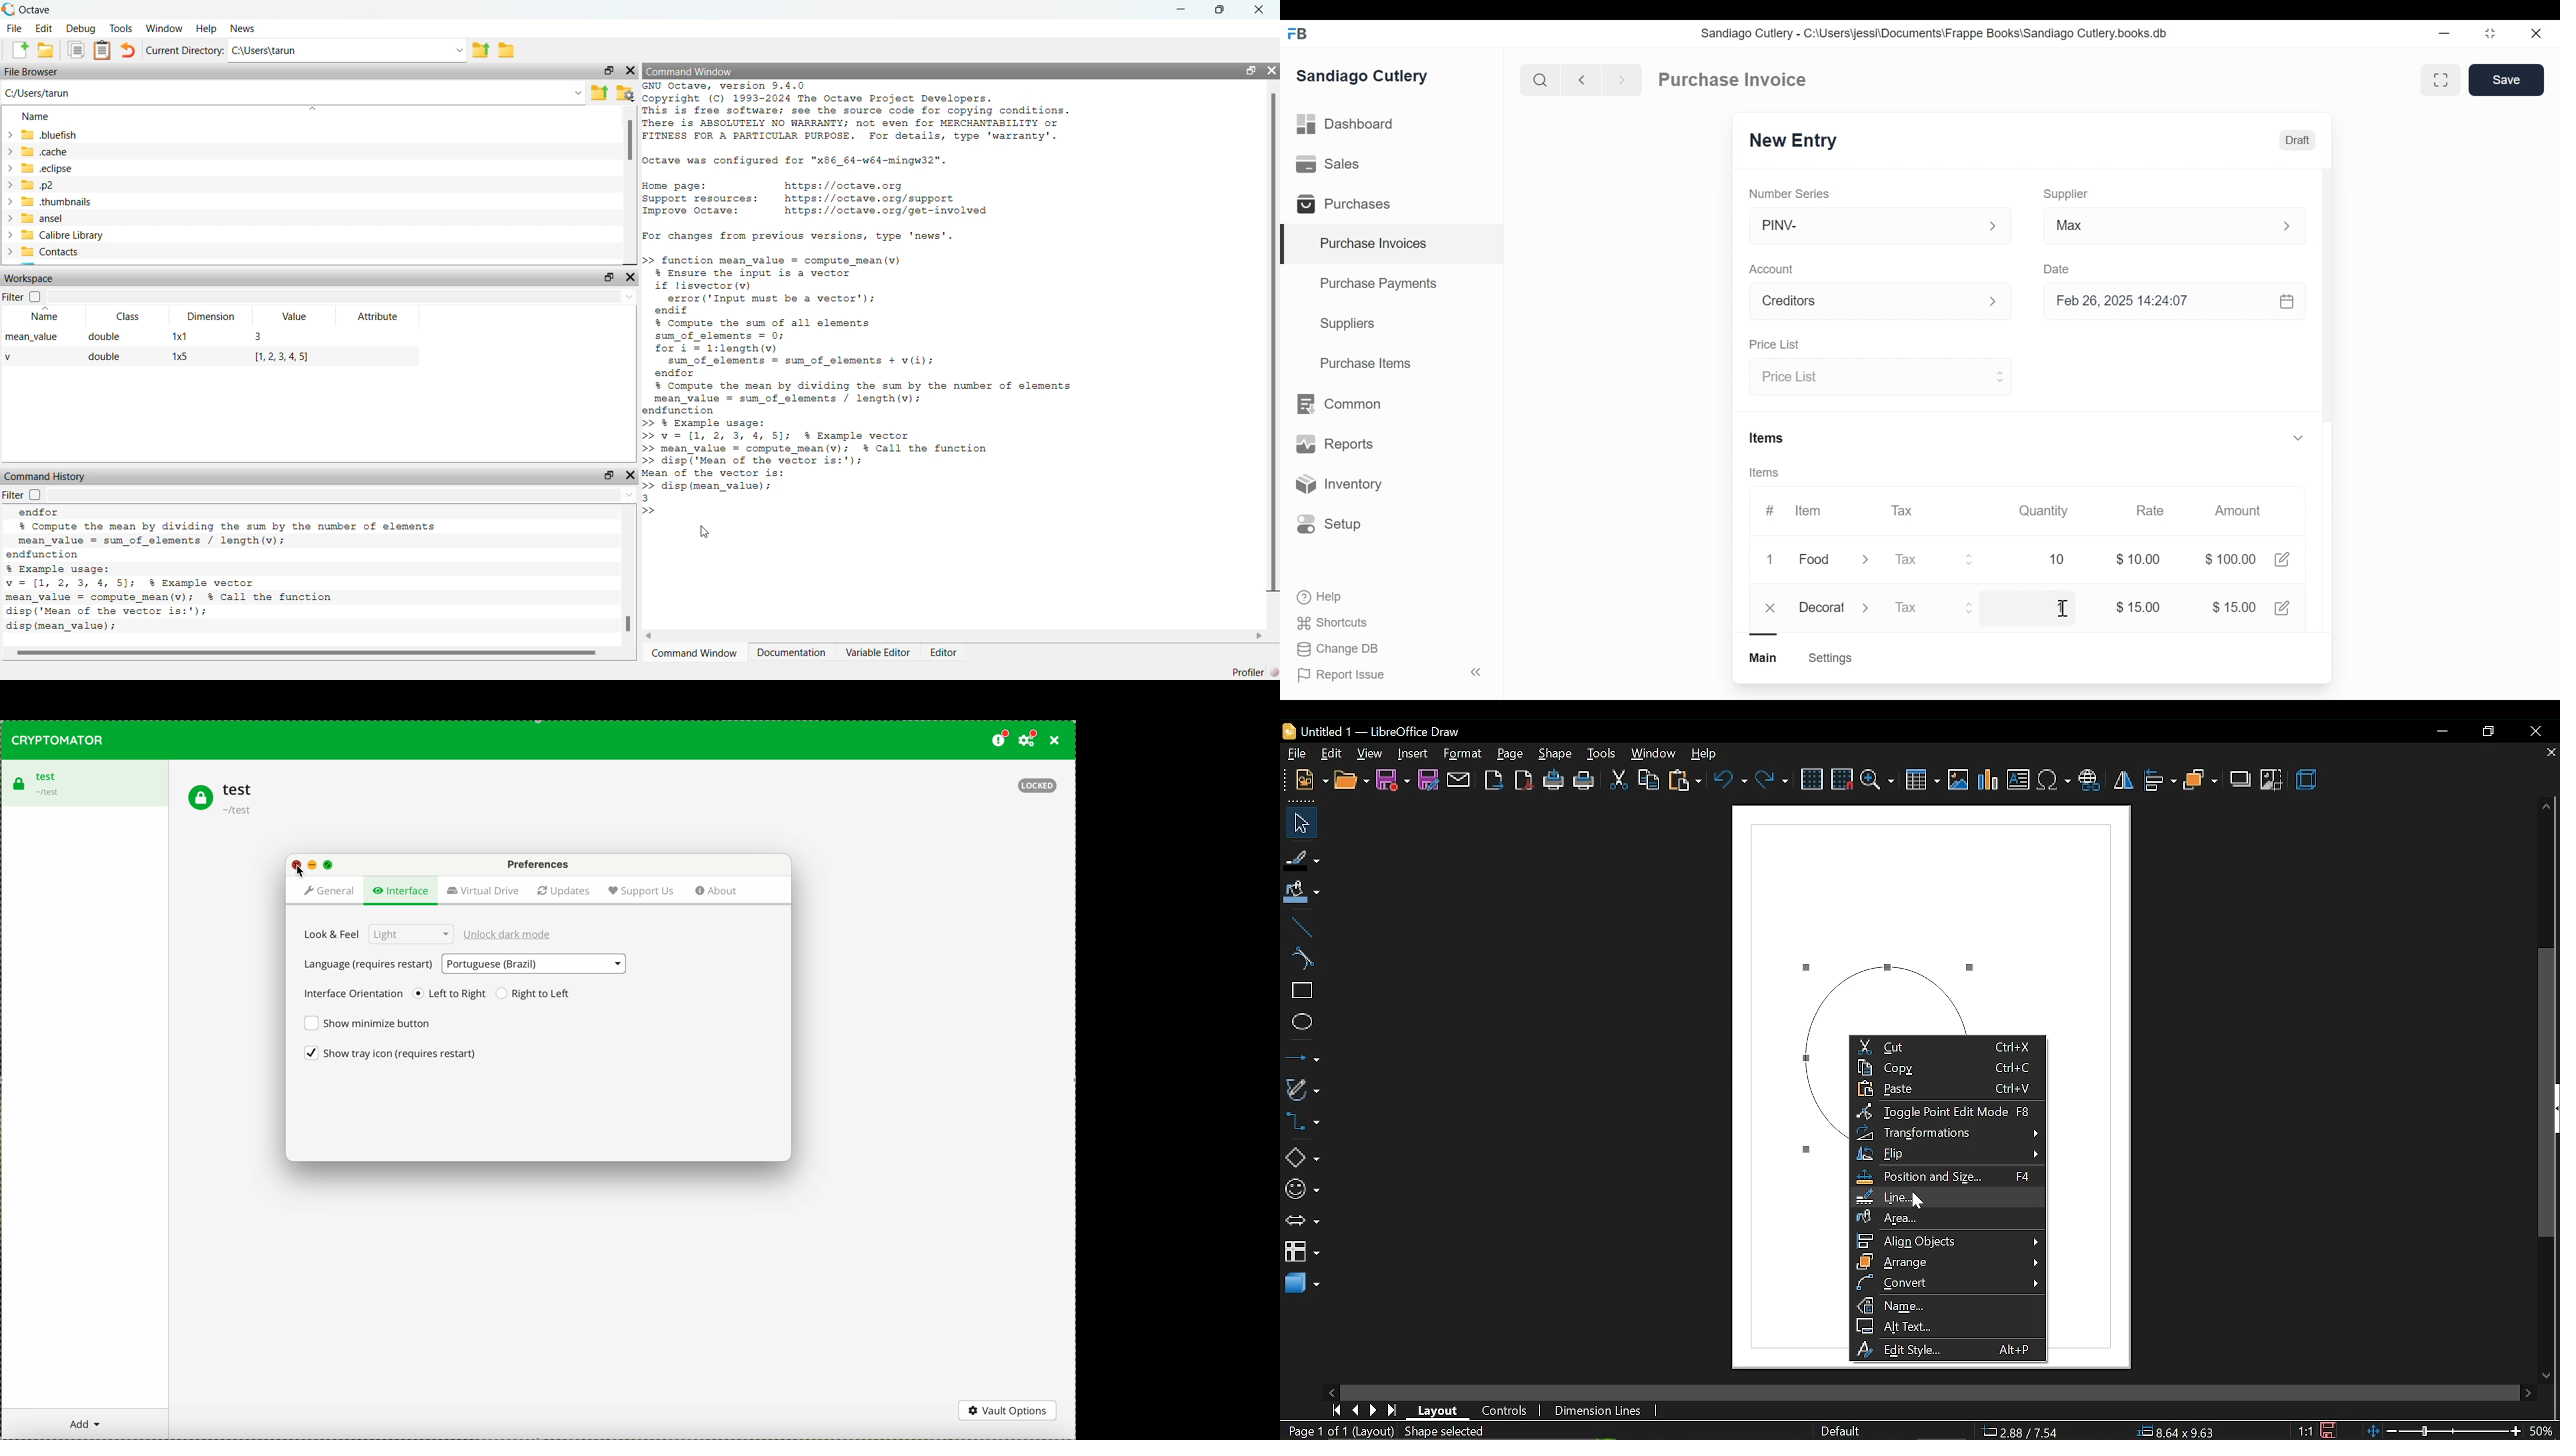 Image resolution: width=2576 pixels, height=1456 pixels. Describe the element at coordinates (1586, 780) in the screenshot. I see `print` at that location.